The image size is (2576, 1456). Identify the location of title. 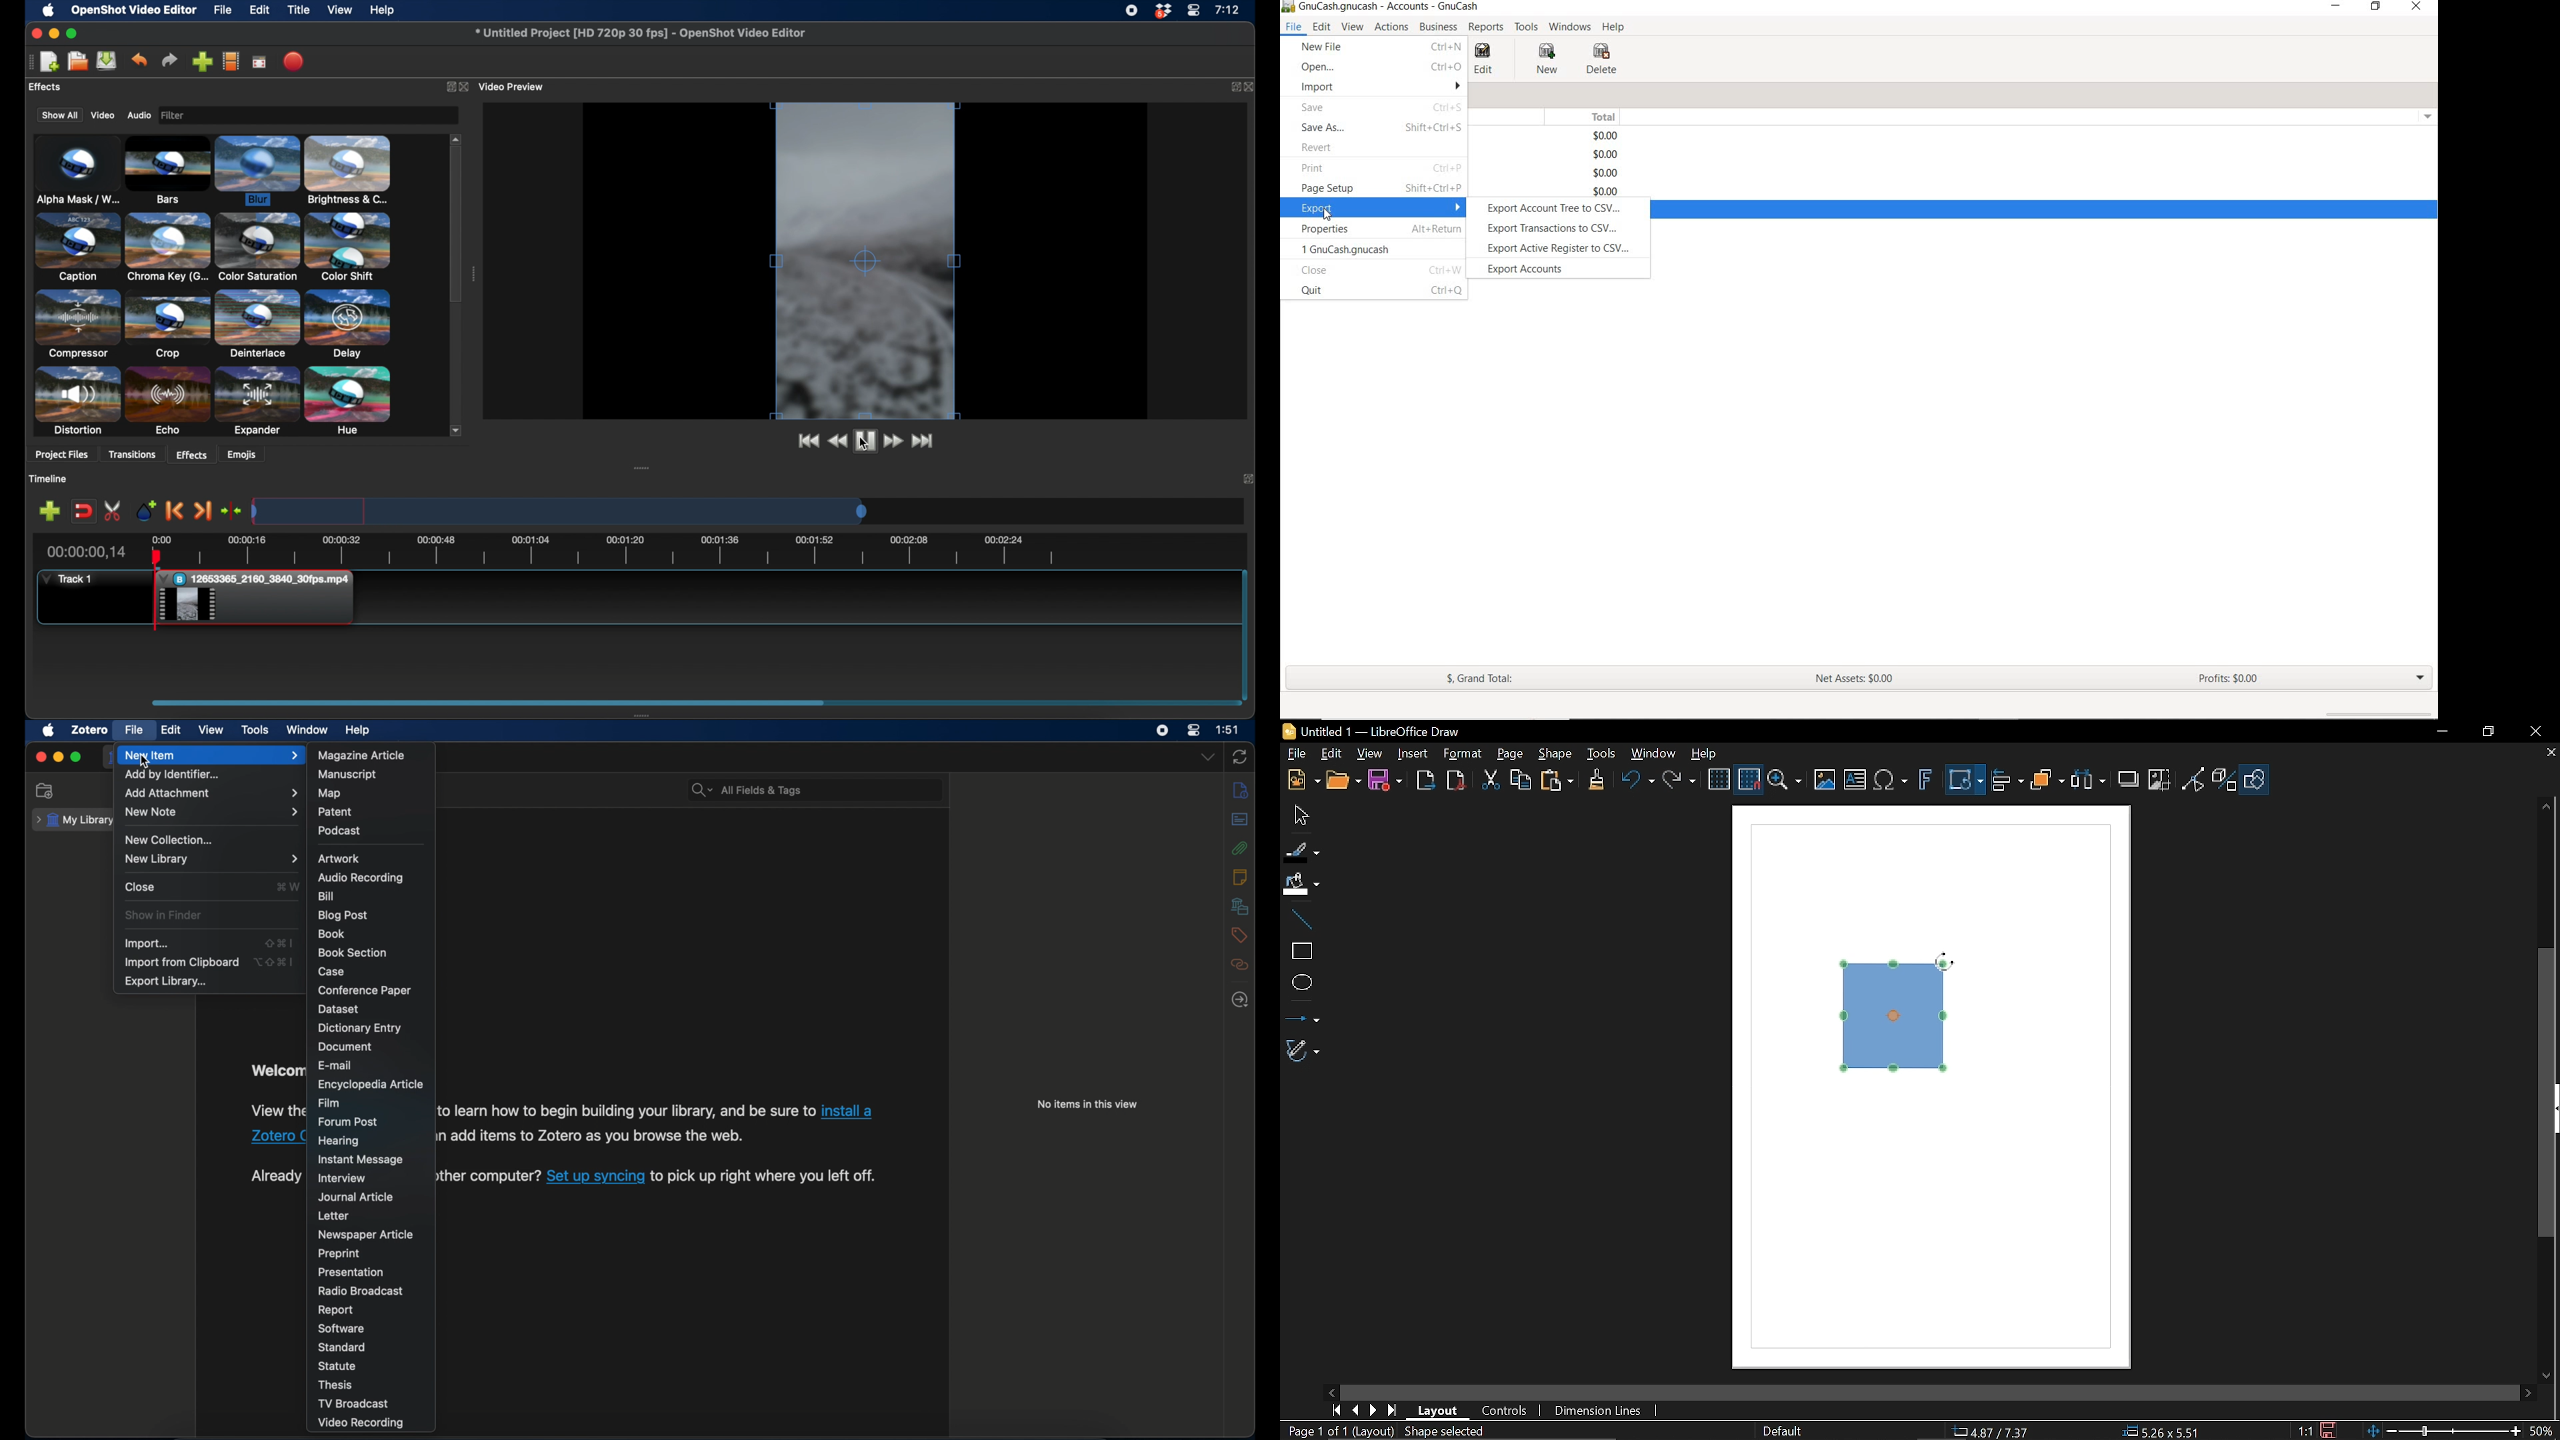
(299, 10).